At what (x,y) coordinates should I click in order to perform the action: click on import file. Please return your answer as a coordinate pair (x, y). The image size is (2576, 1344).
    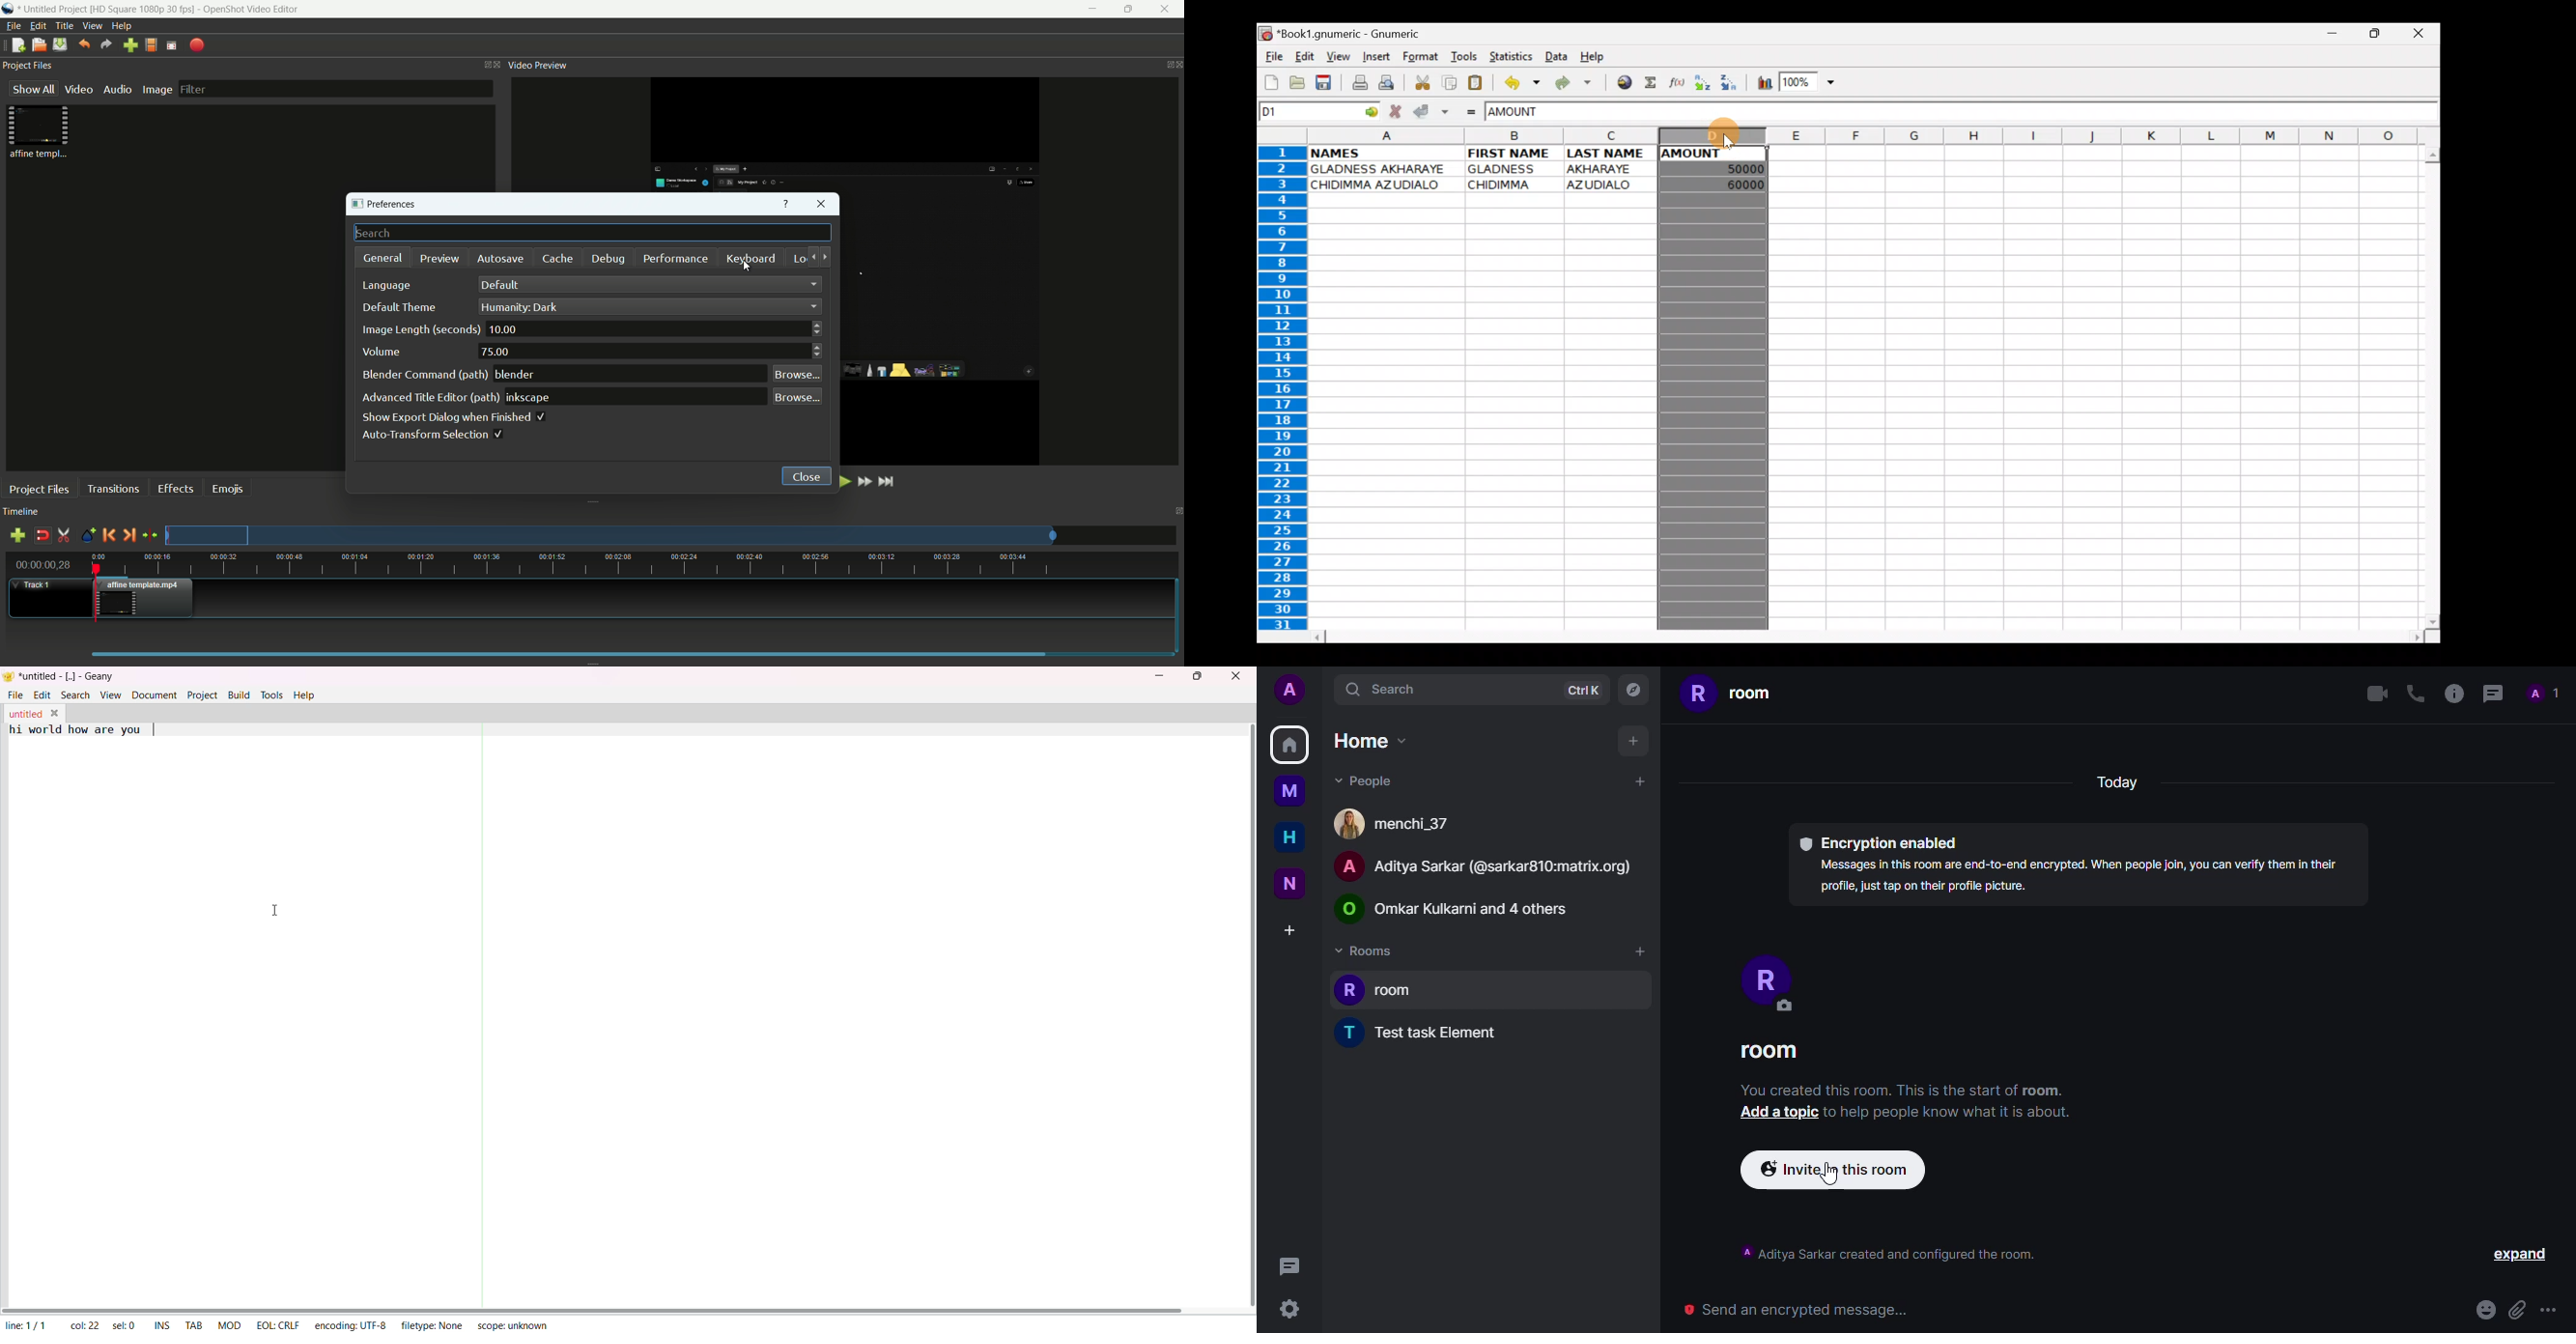
    Looking at the image, I should click on (131, 46).